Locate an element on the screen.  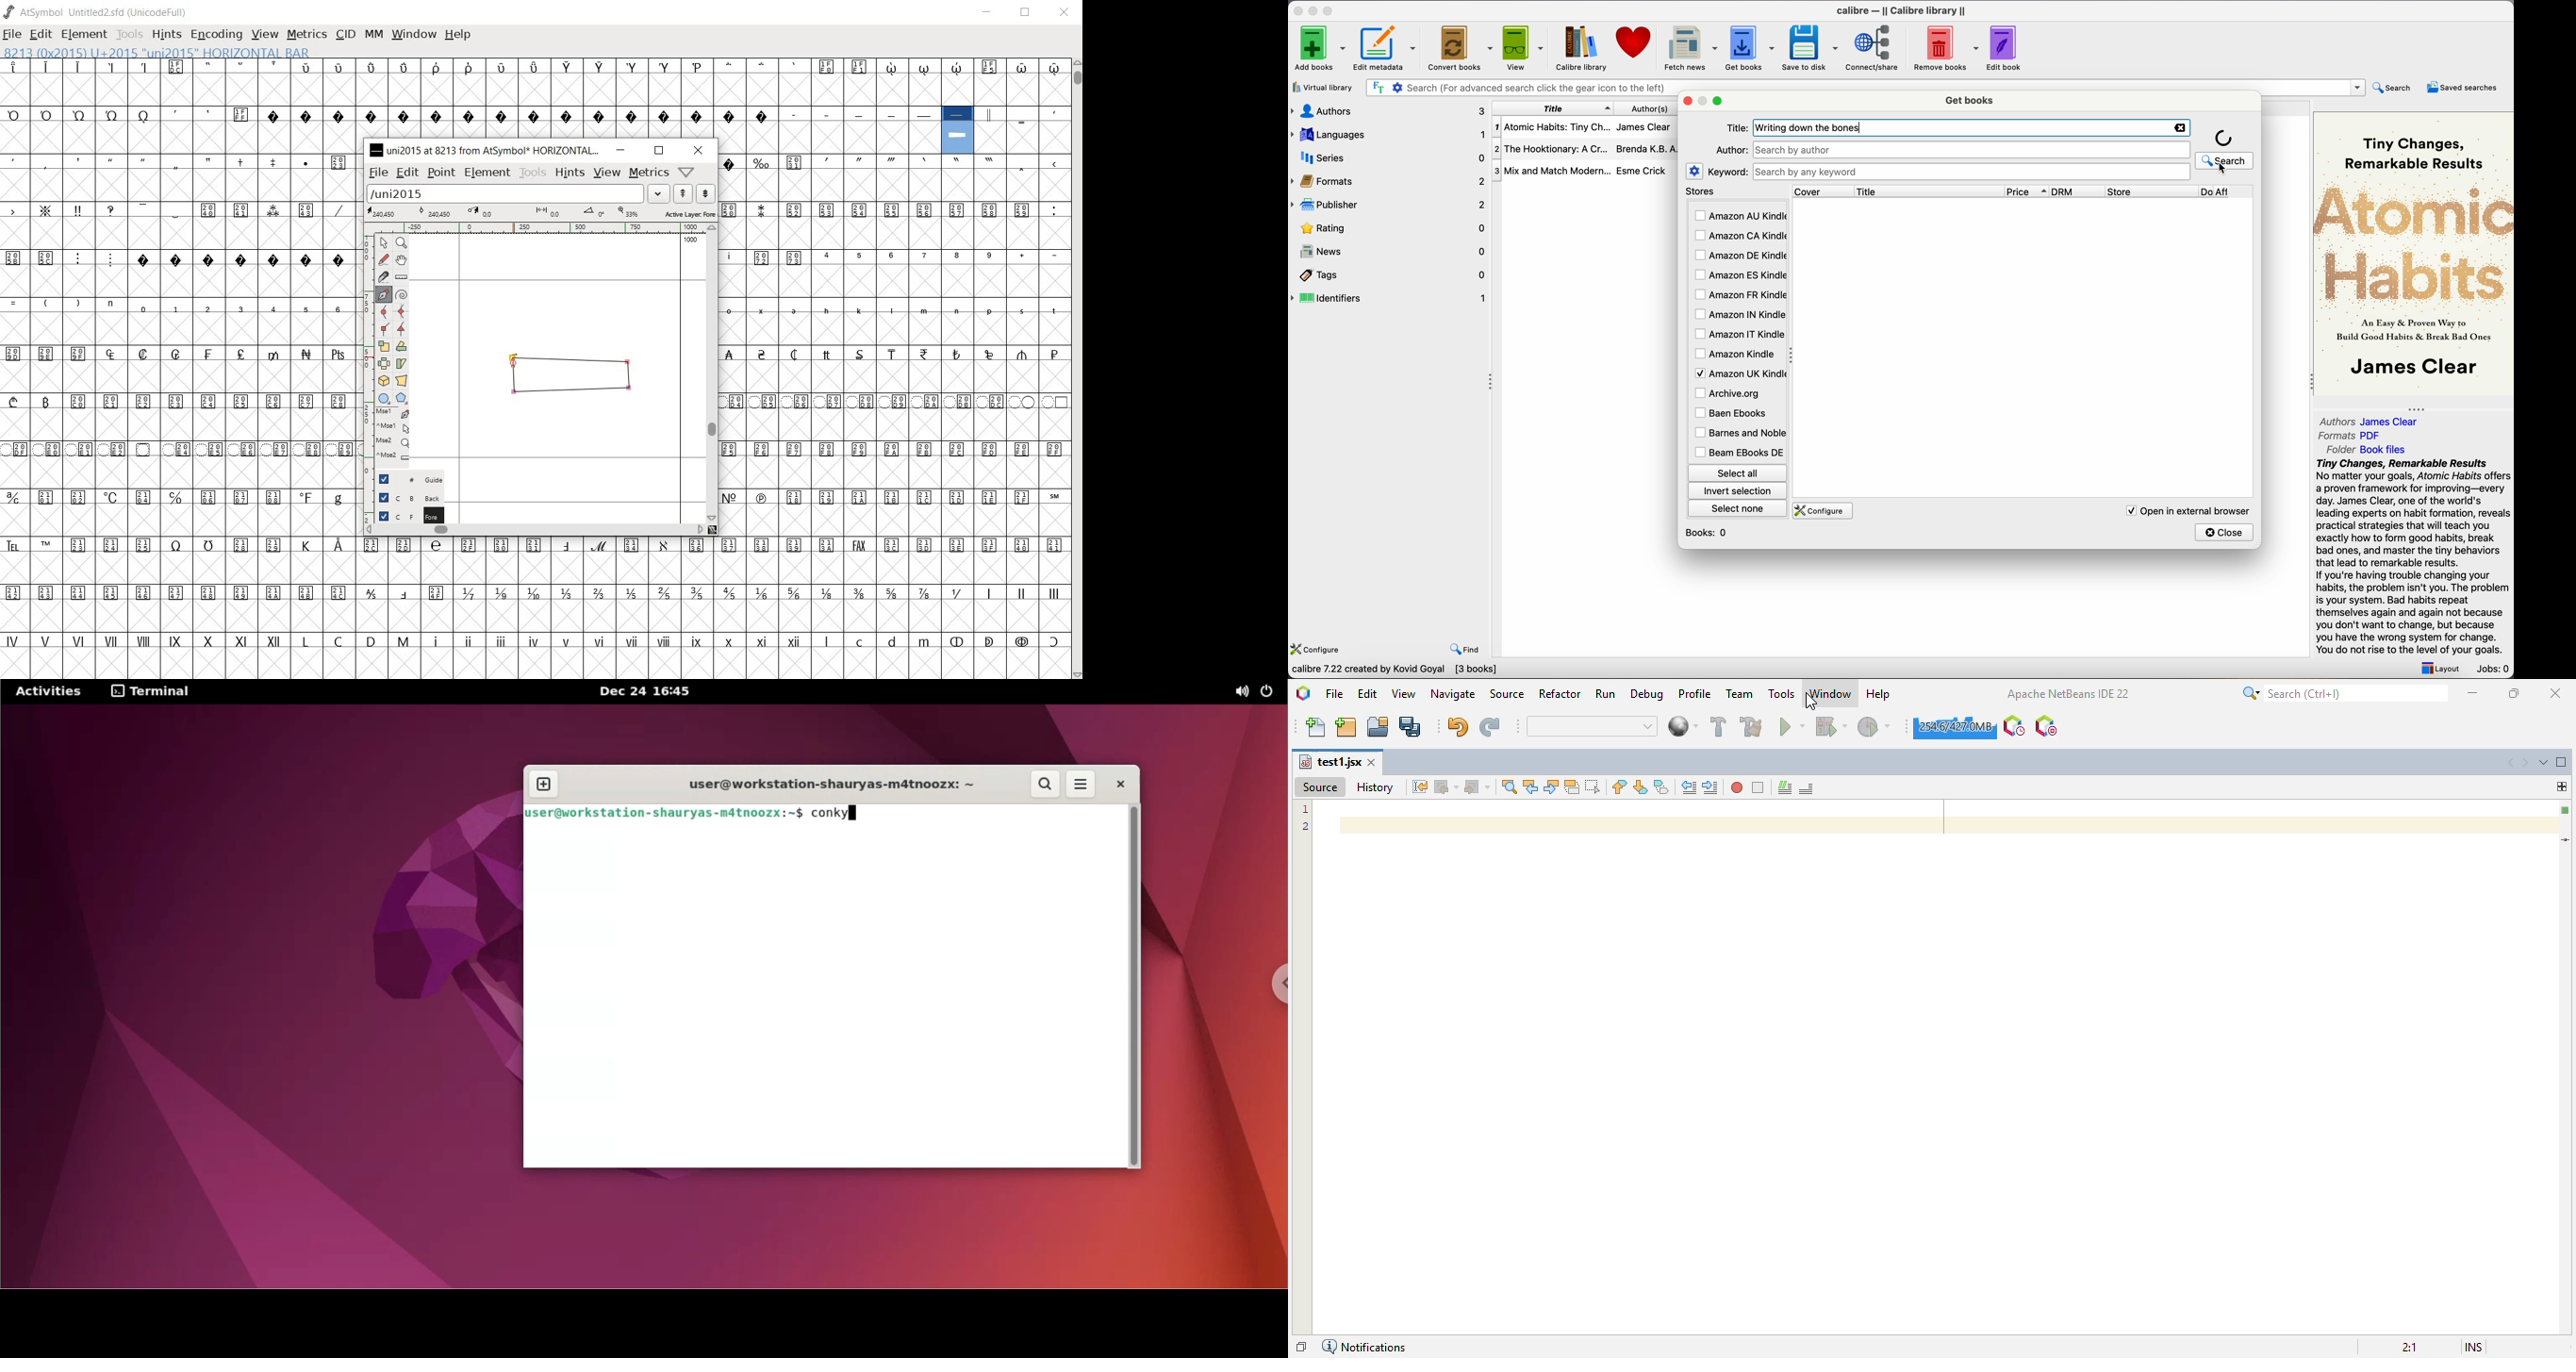
amazon DE Kindle is located at coordinates (1739, 255).